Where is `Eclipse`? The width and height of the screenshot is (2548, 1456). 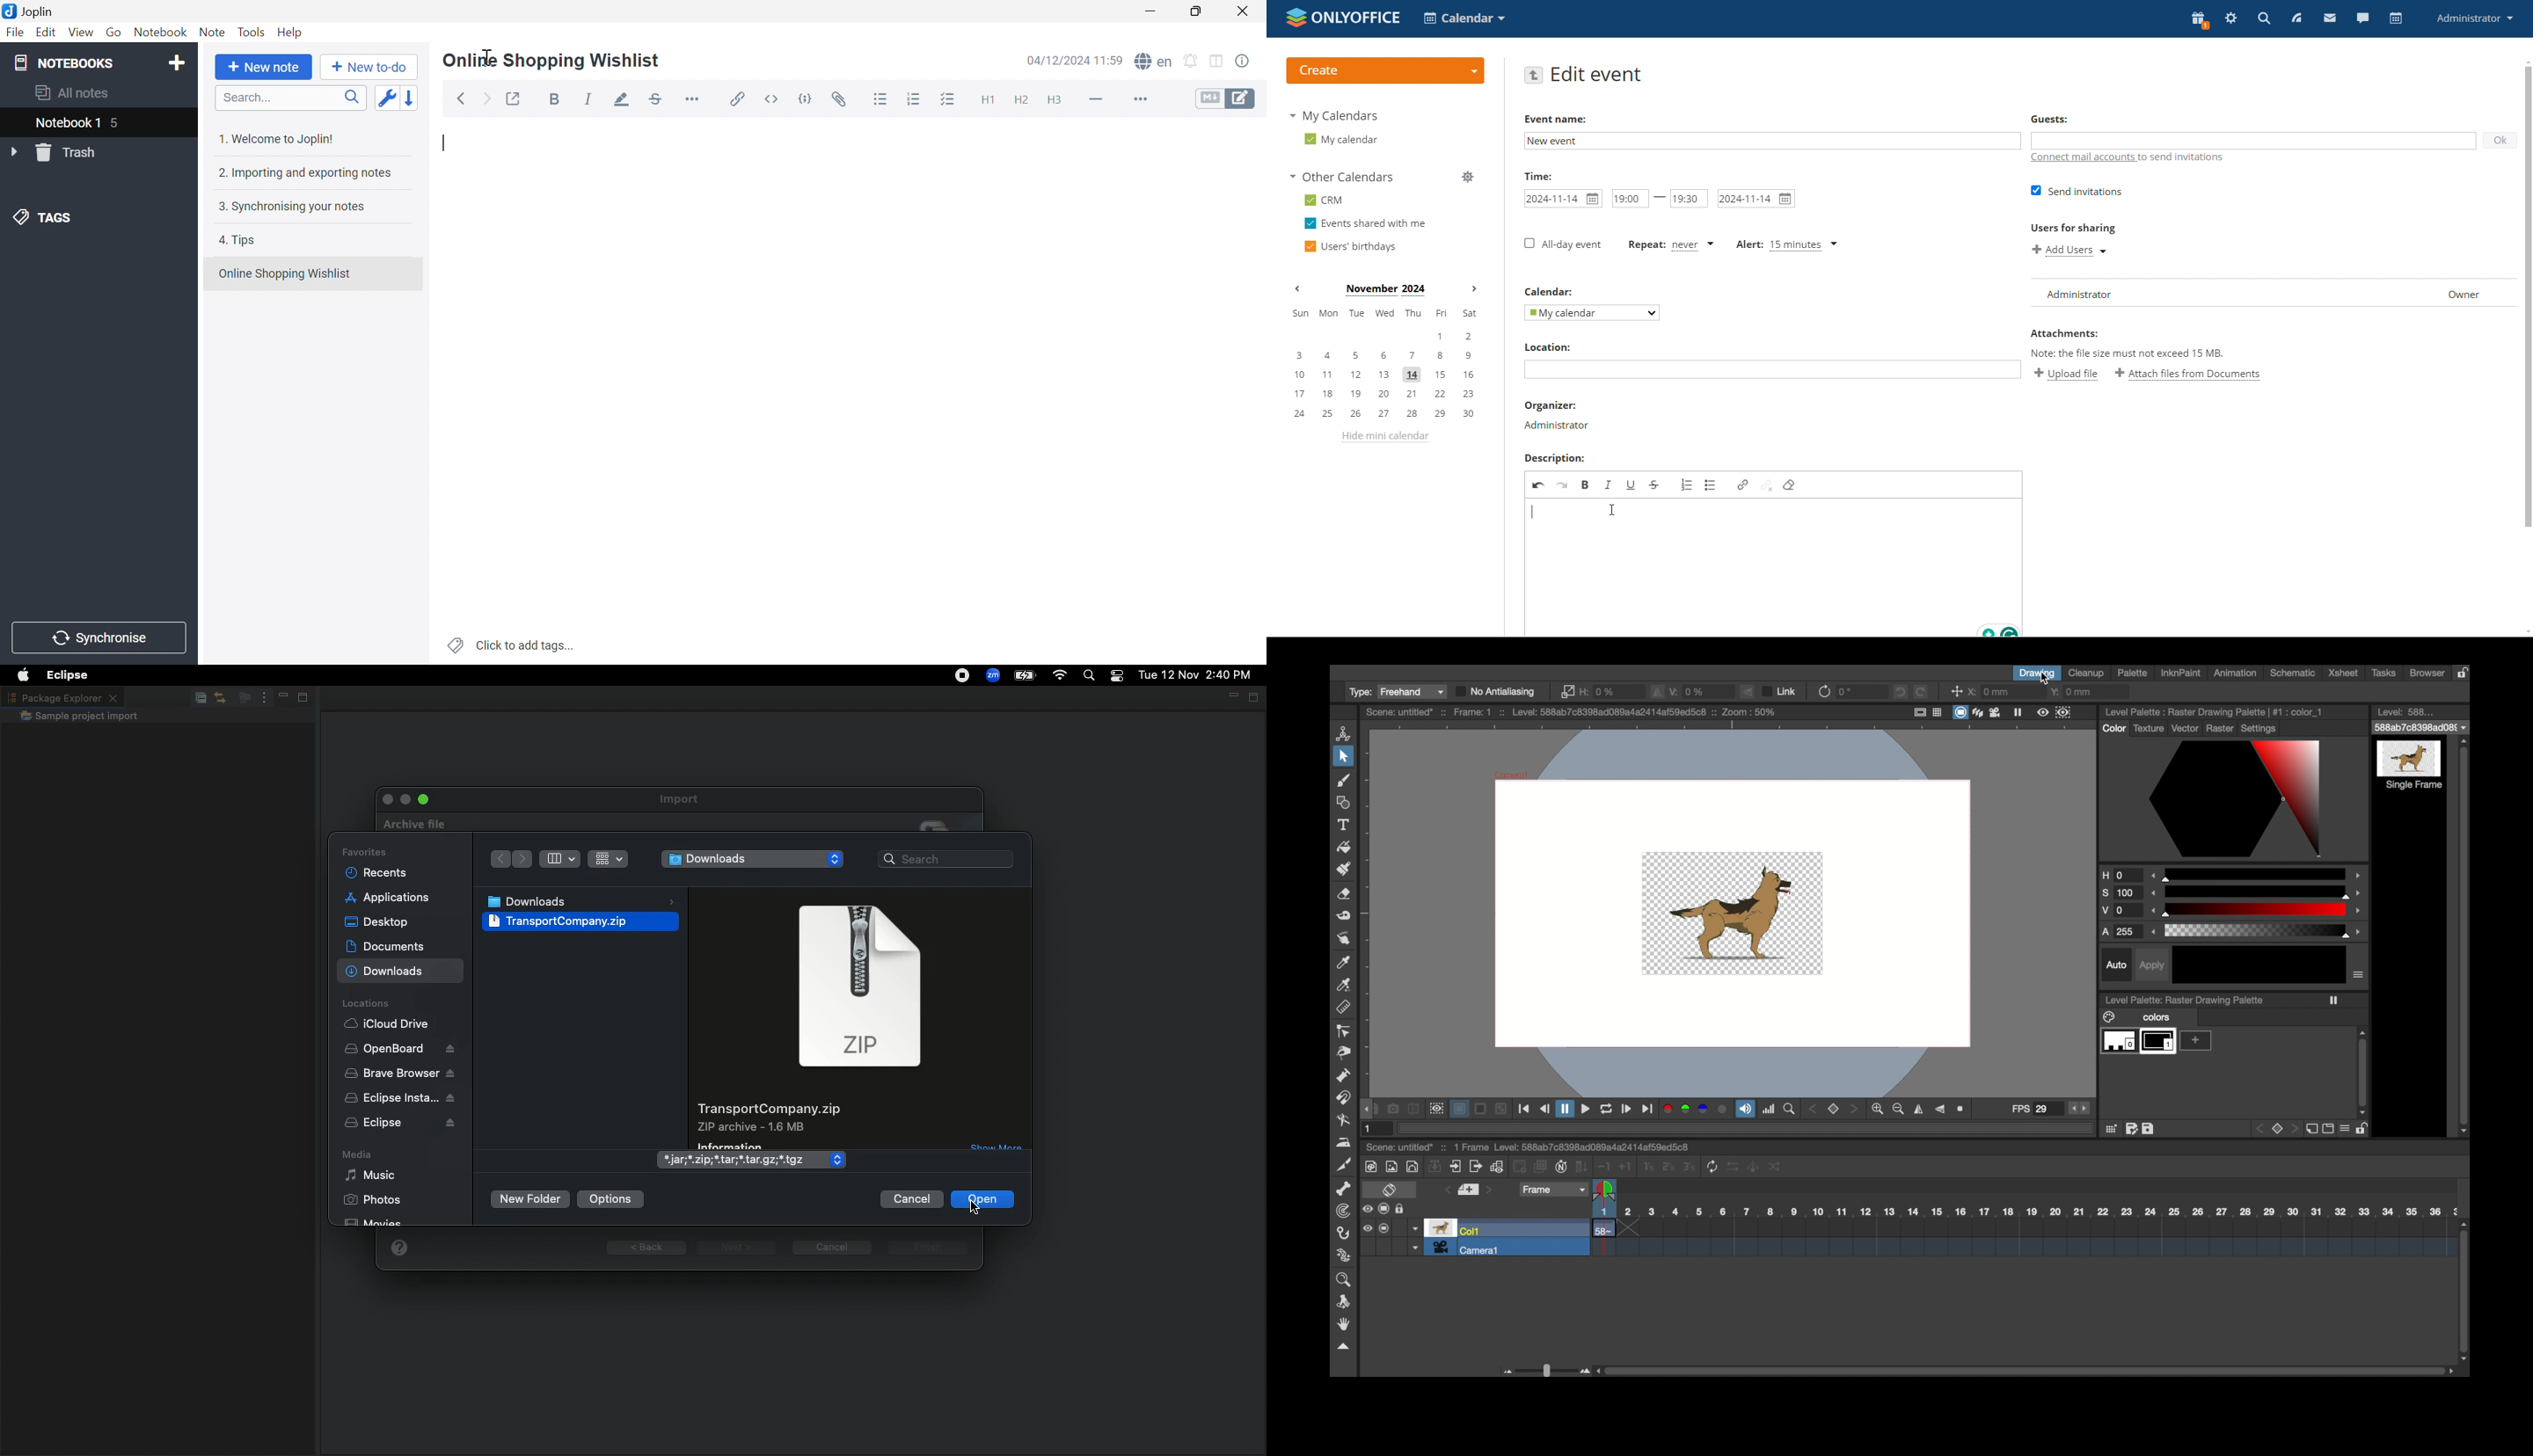 Eclipse is located at coordinates (401, 1110).